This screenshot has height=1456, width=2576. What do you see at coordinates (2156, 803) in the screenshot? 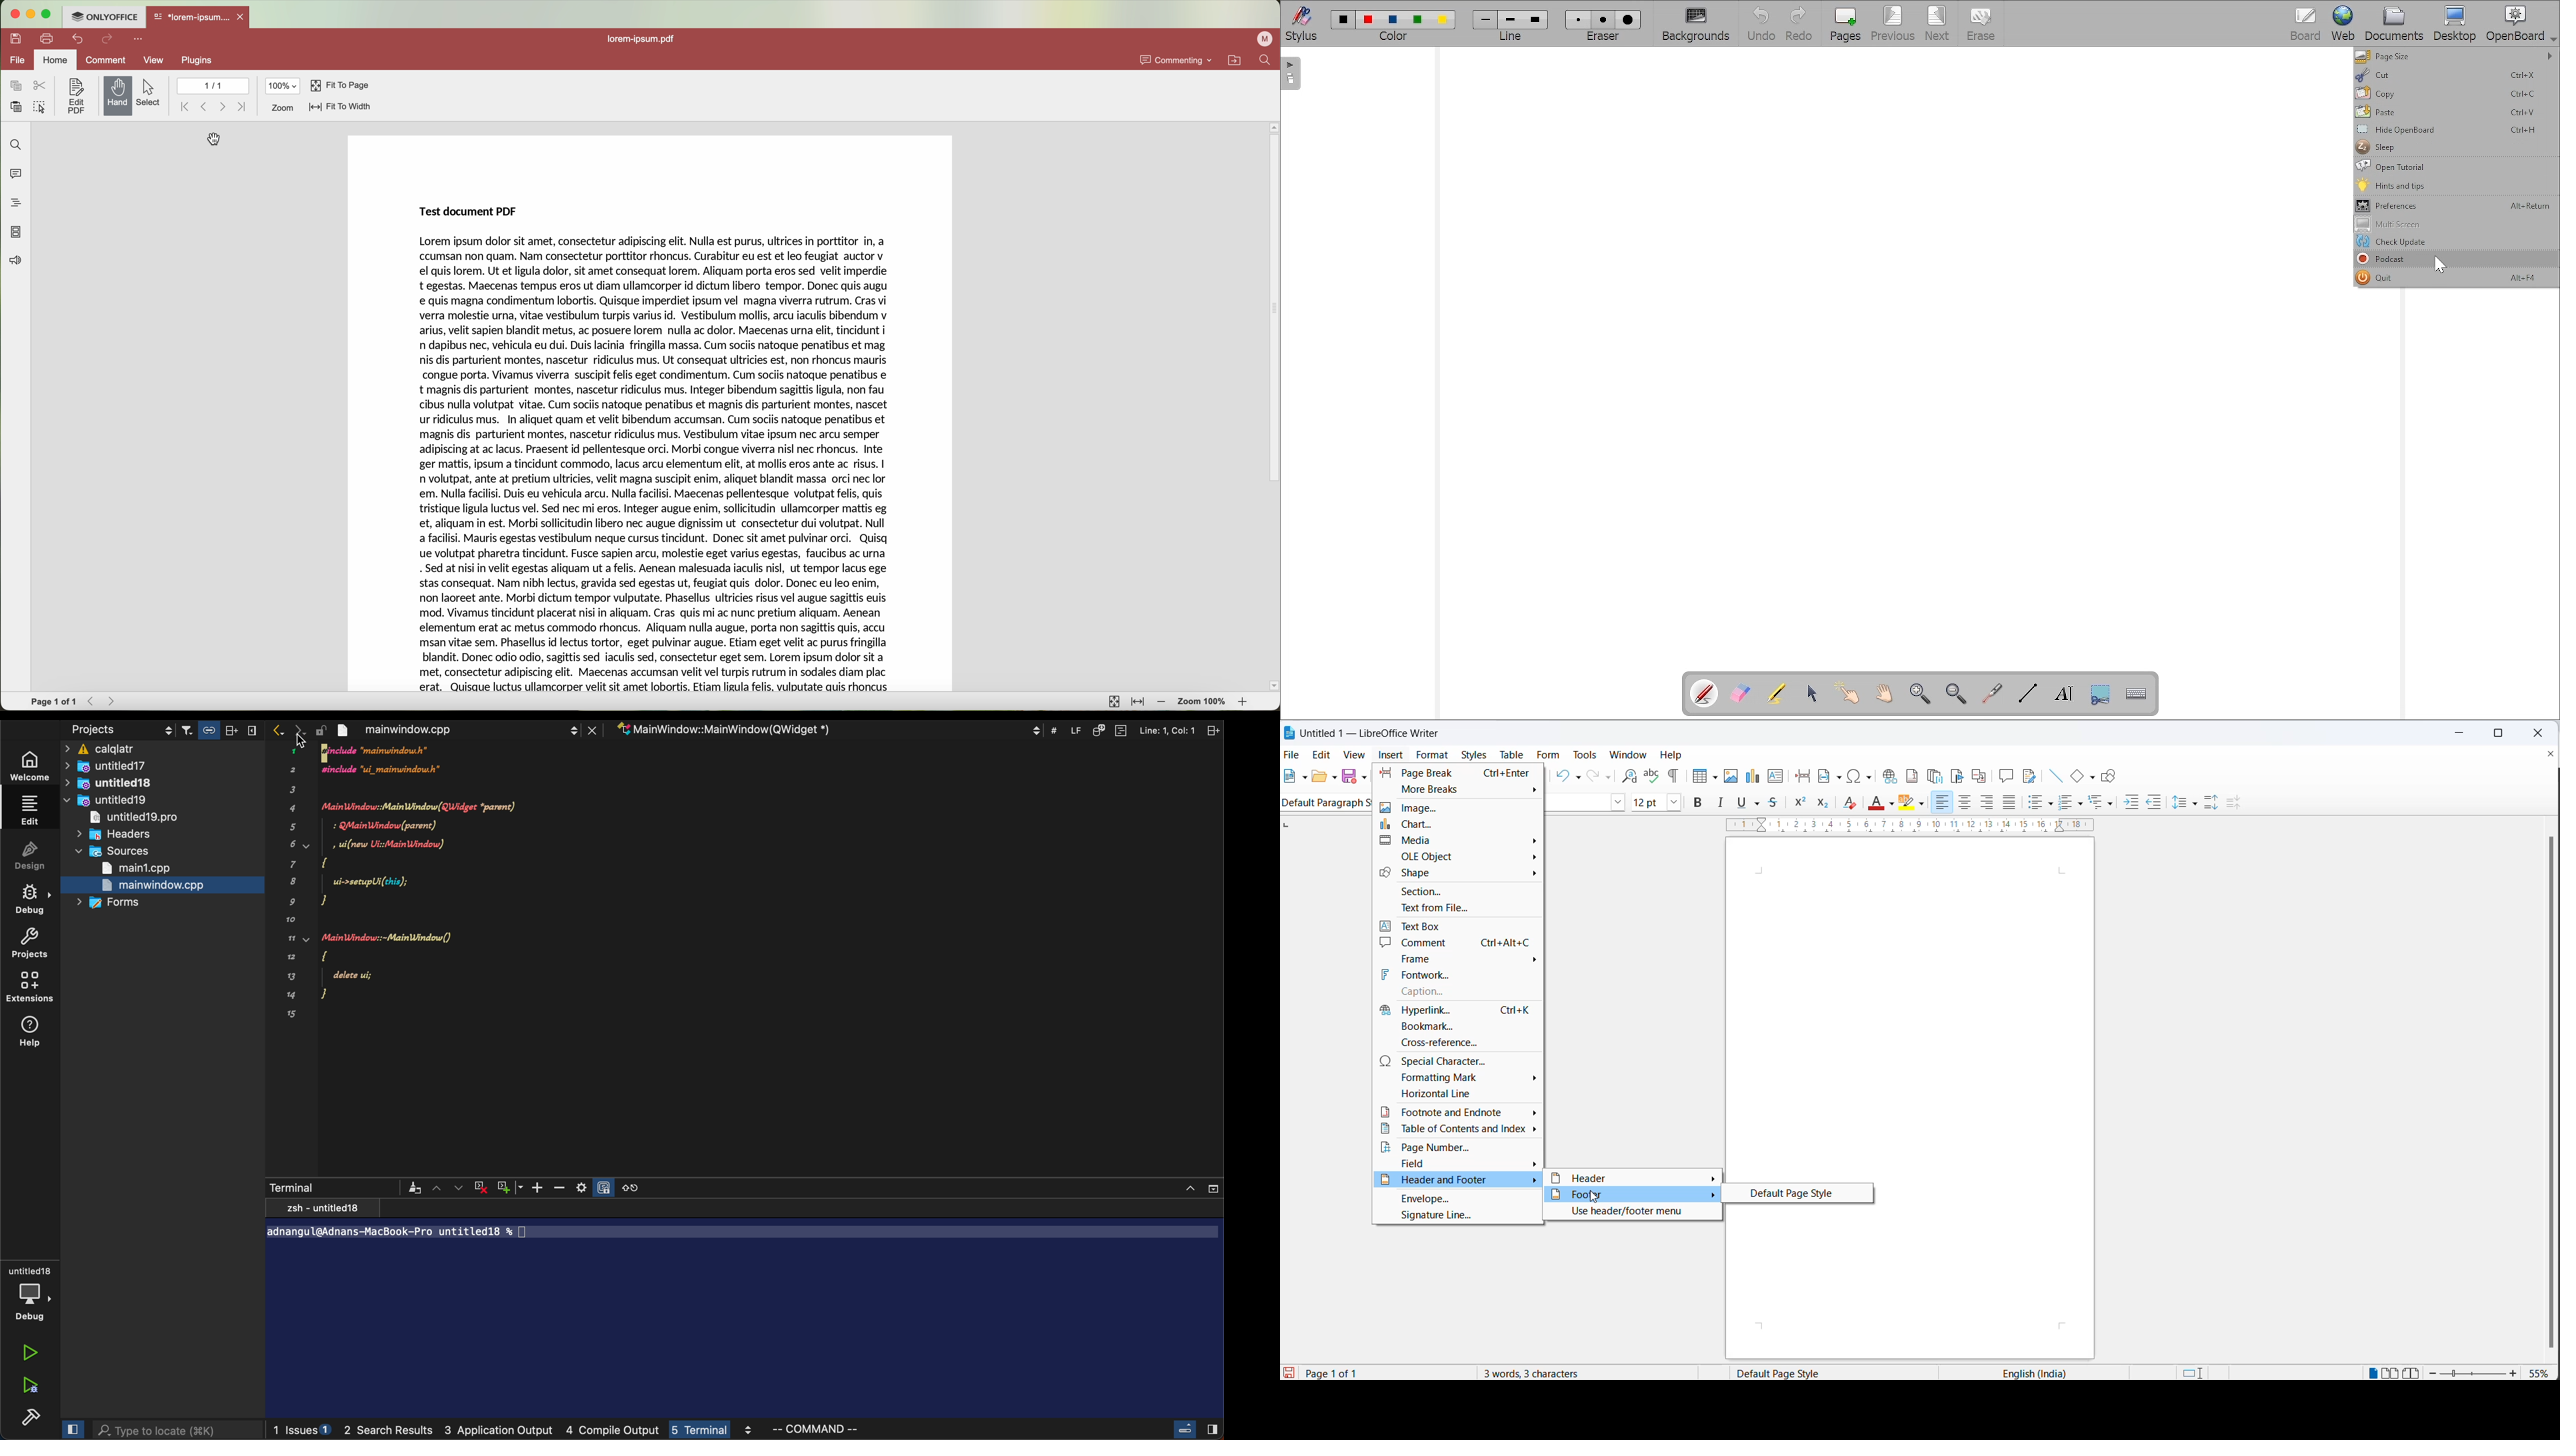
I see `decrease indent` at bounding box center [2156, 803].